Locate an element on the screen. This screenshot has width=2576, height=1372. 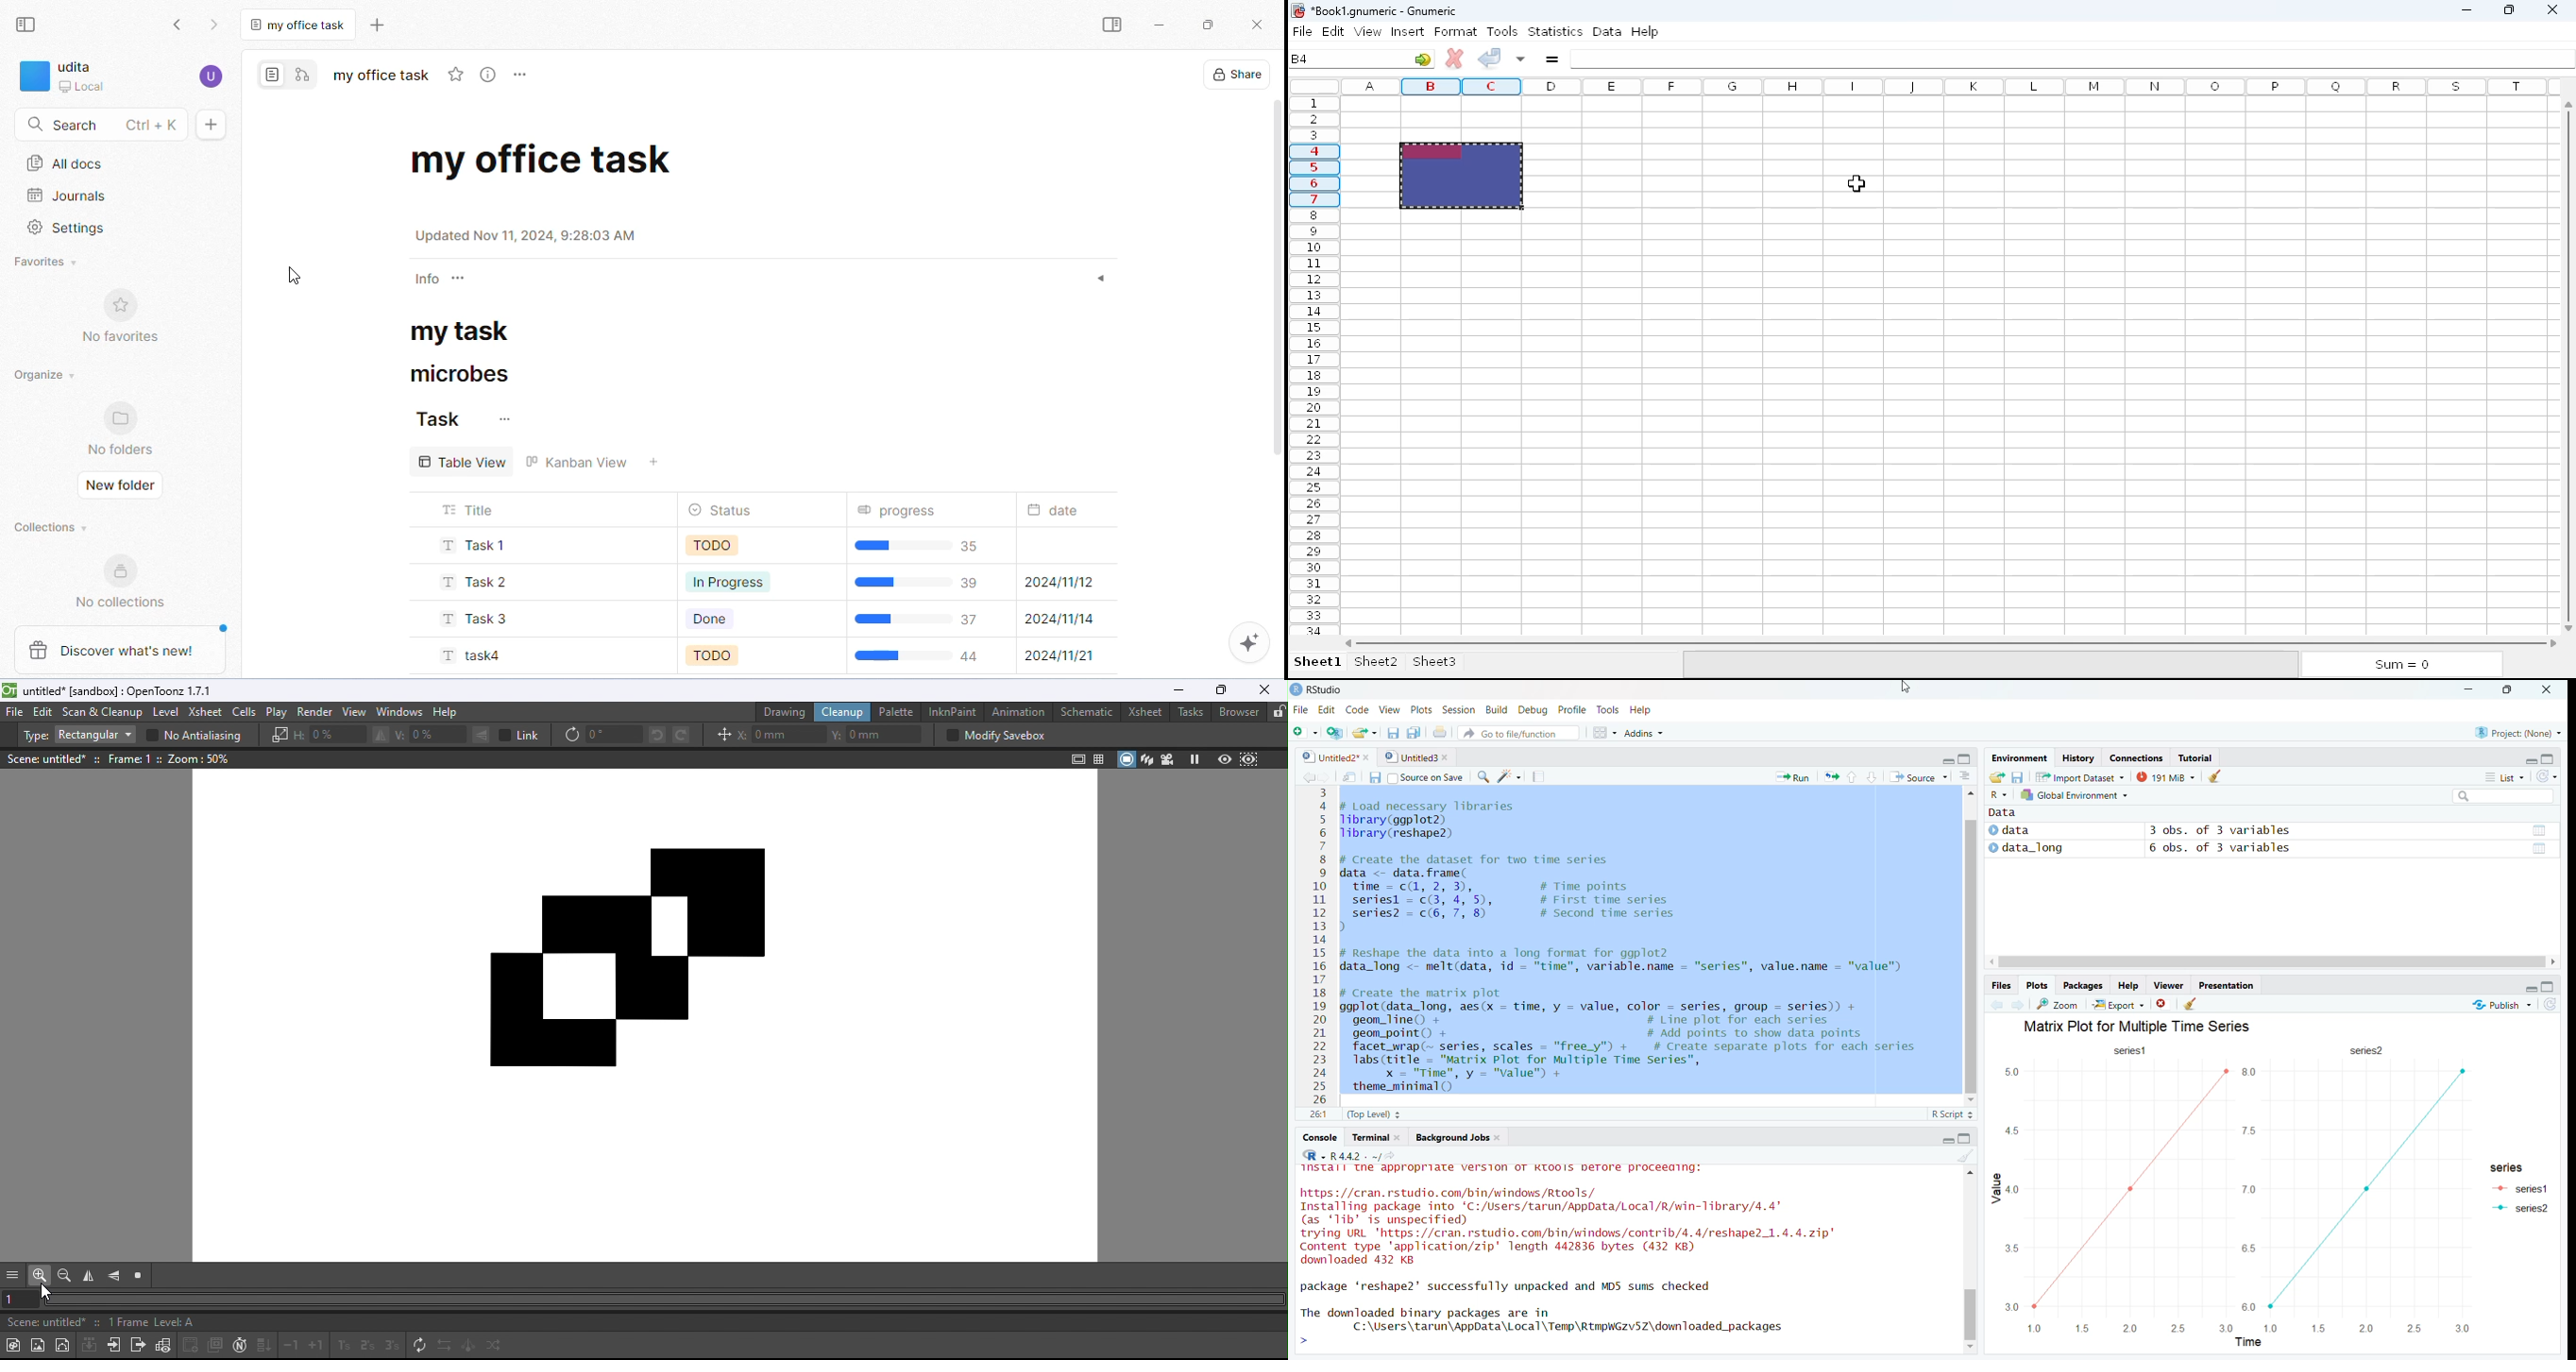
Preview is located at coordinates (1225, 757).